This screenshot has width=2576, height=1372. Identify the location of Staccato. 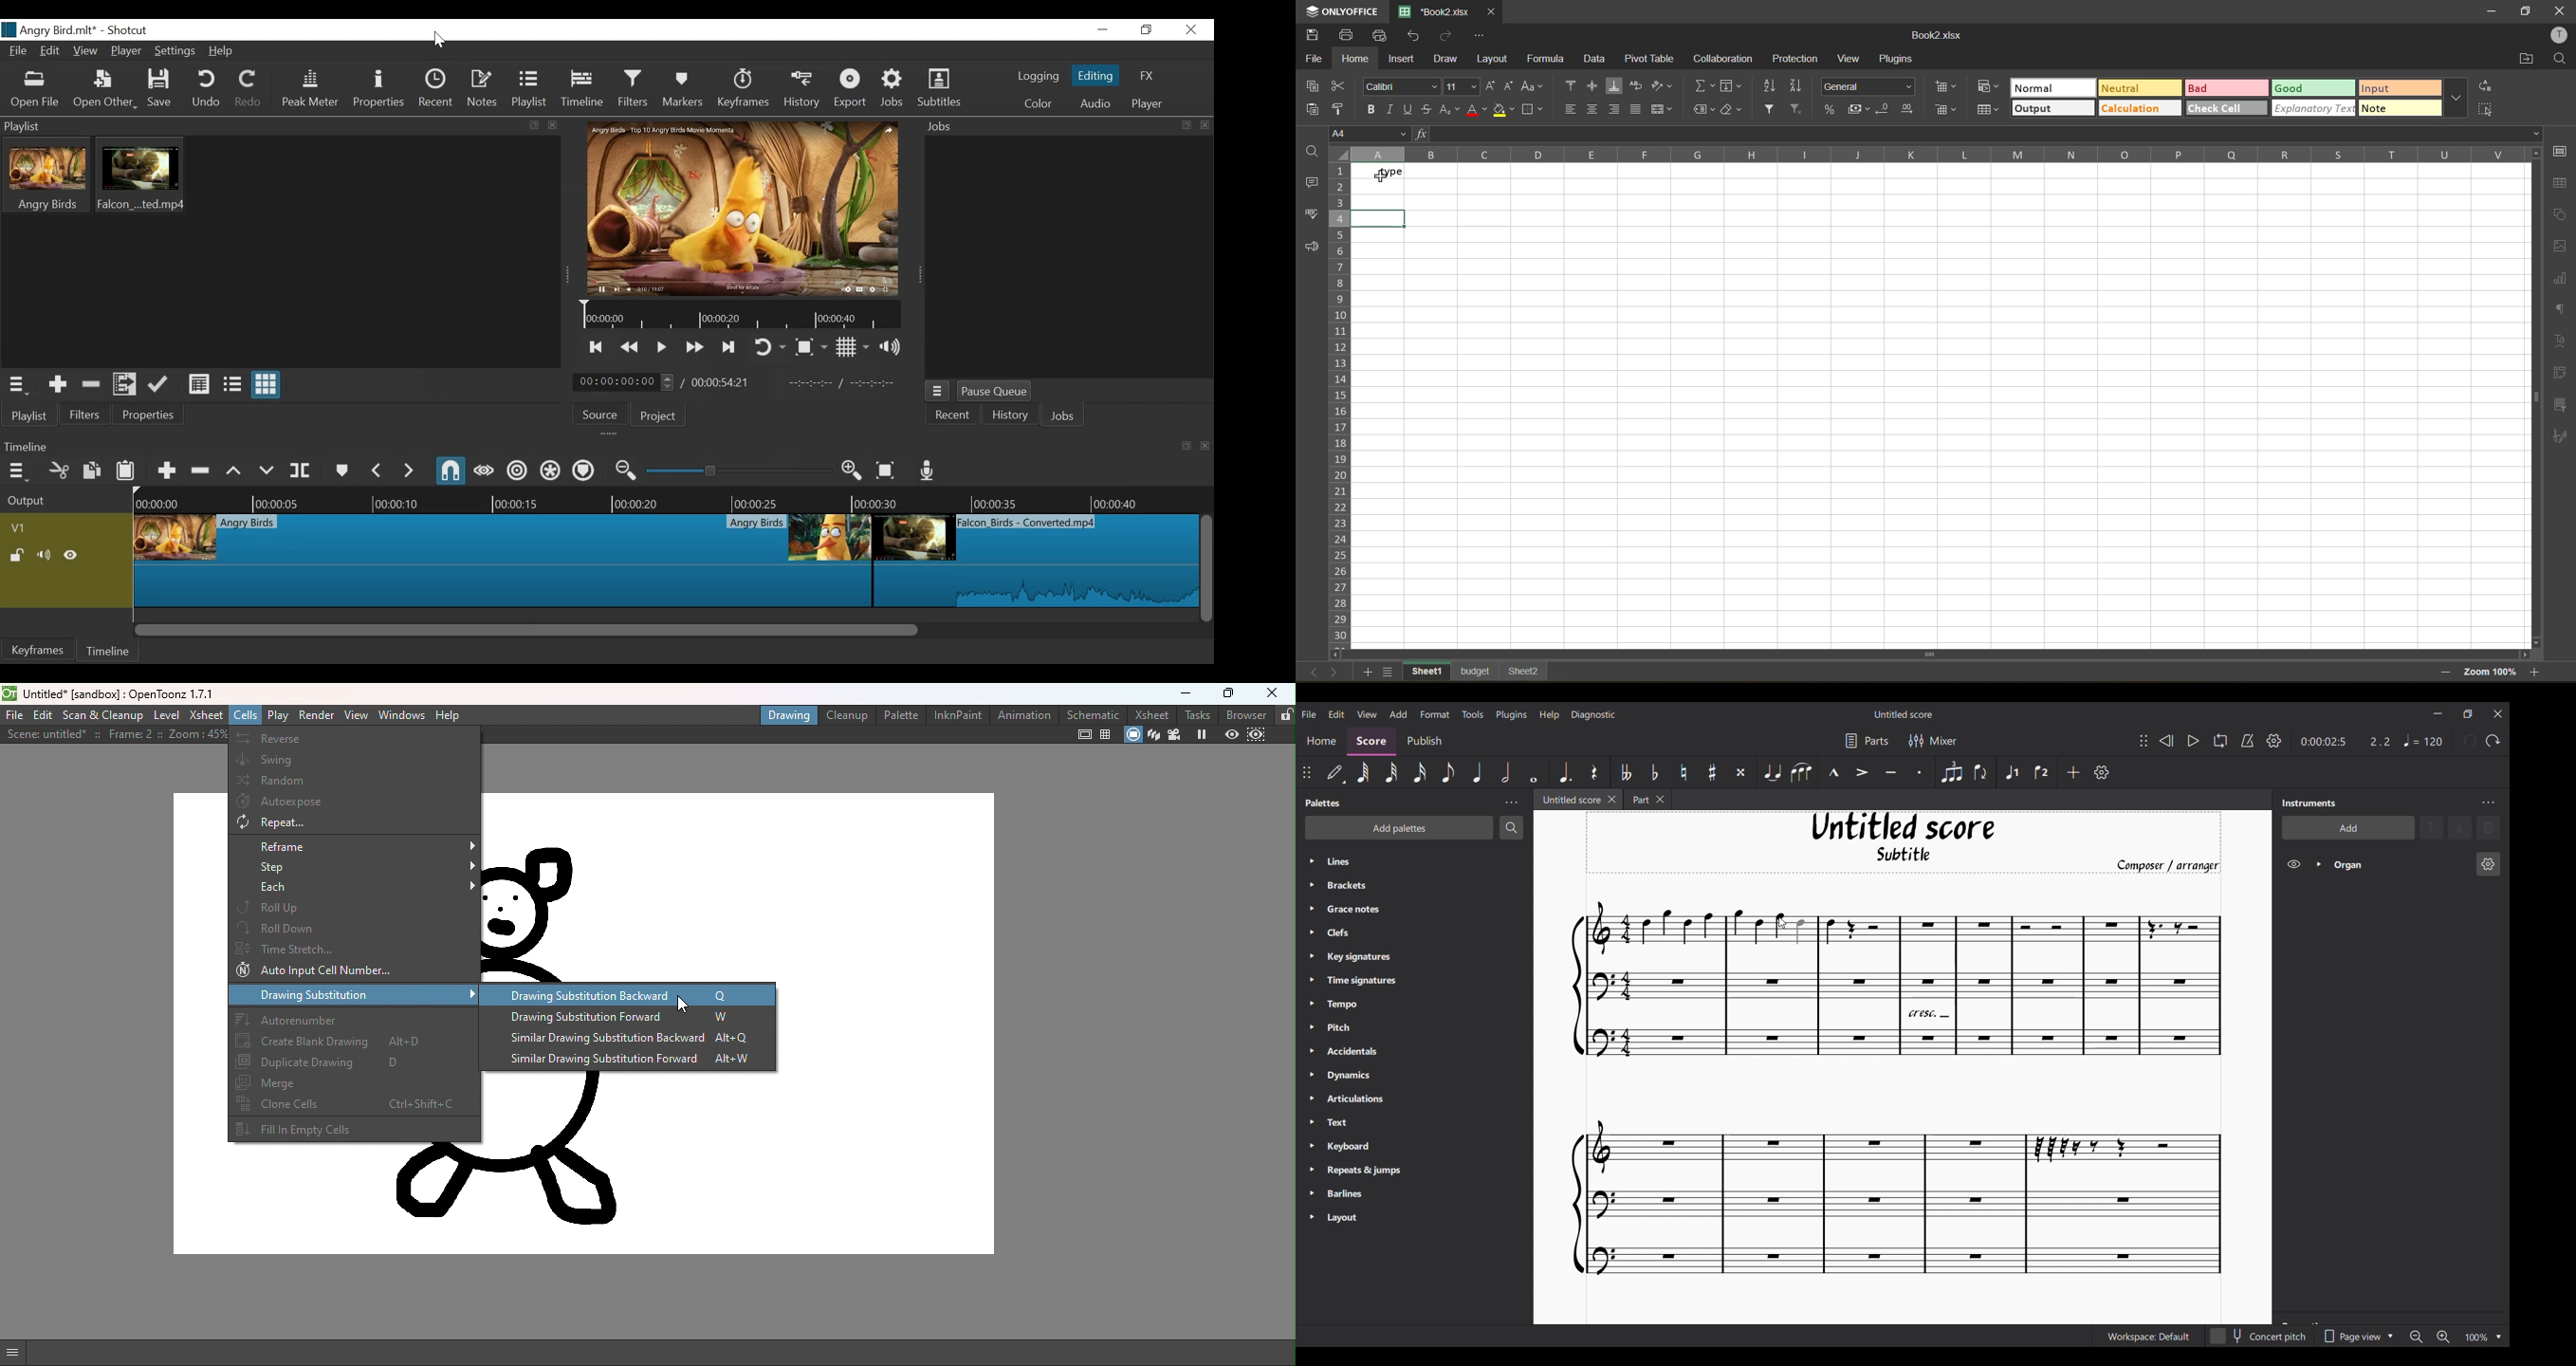
(1920, 772).